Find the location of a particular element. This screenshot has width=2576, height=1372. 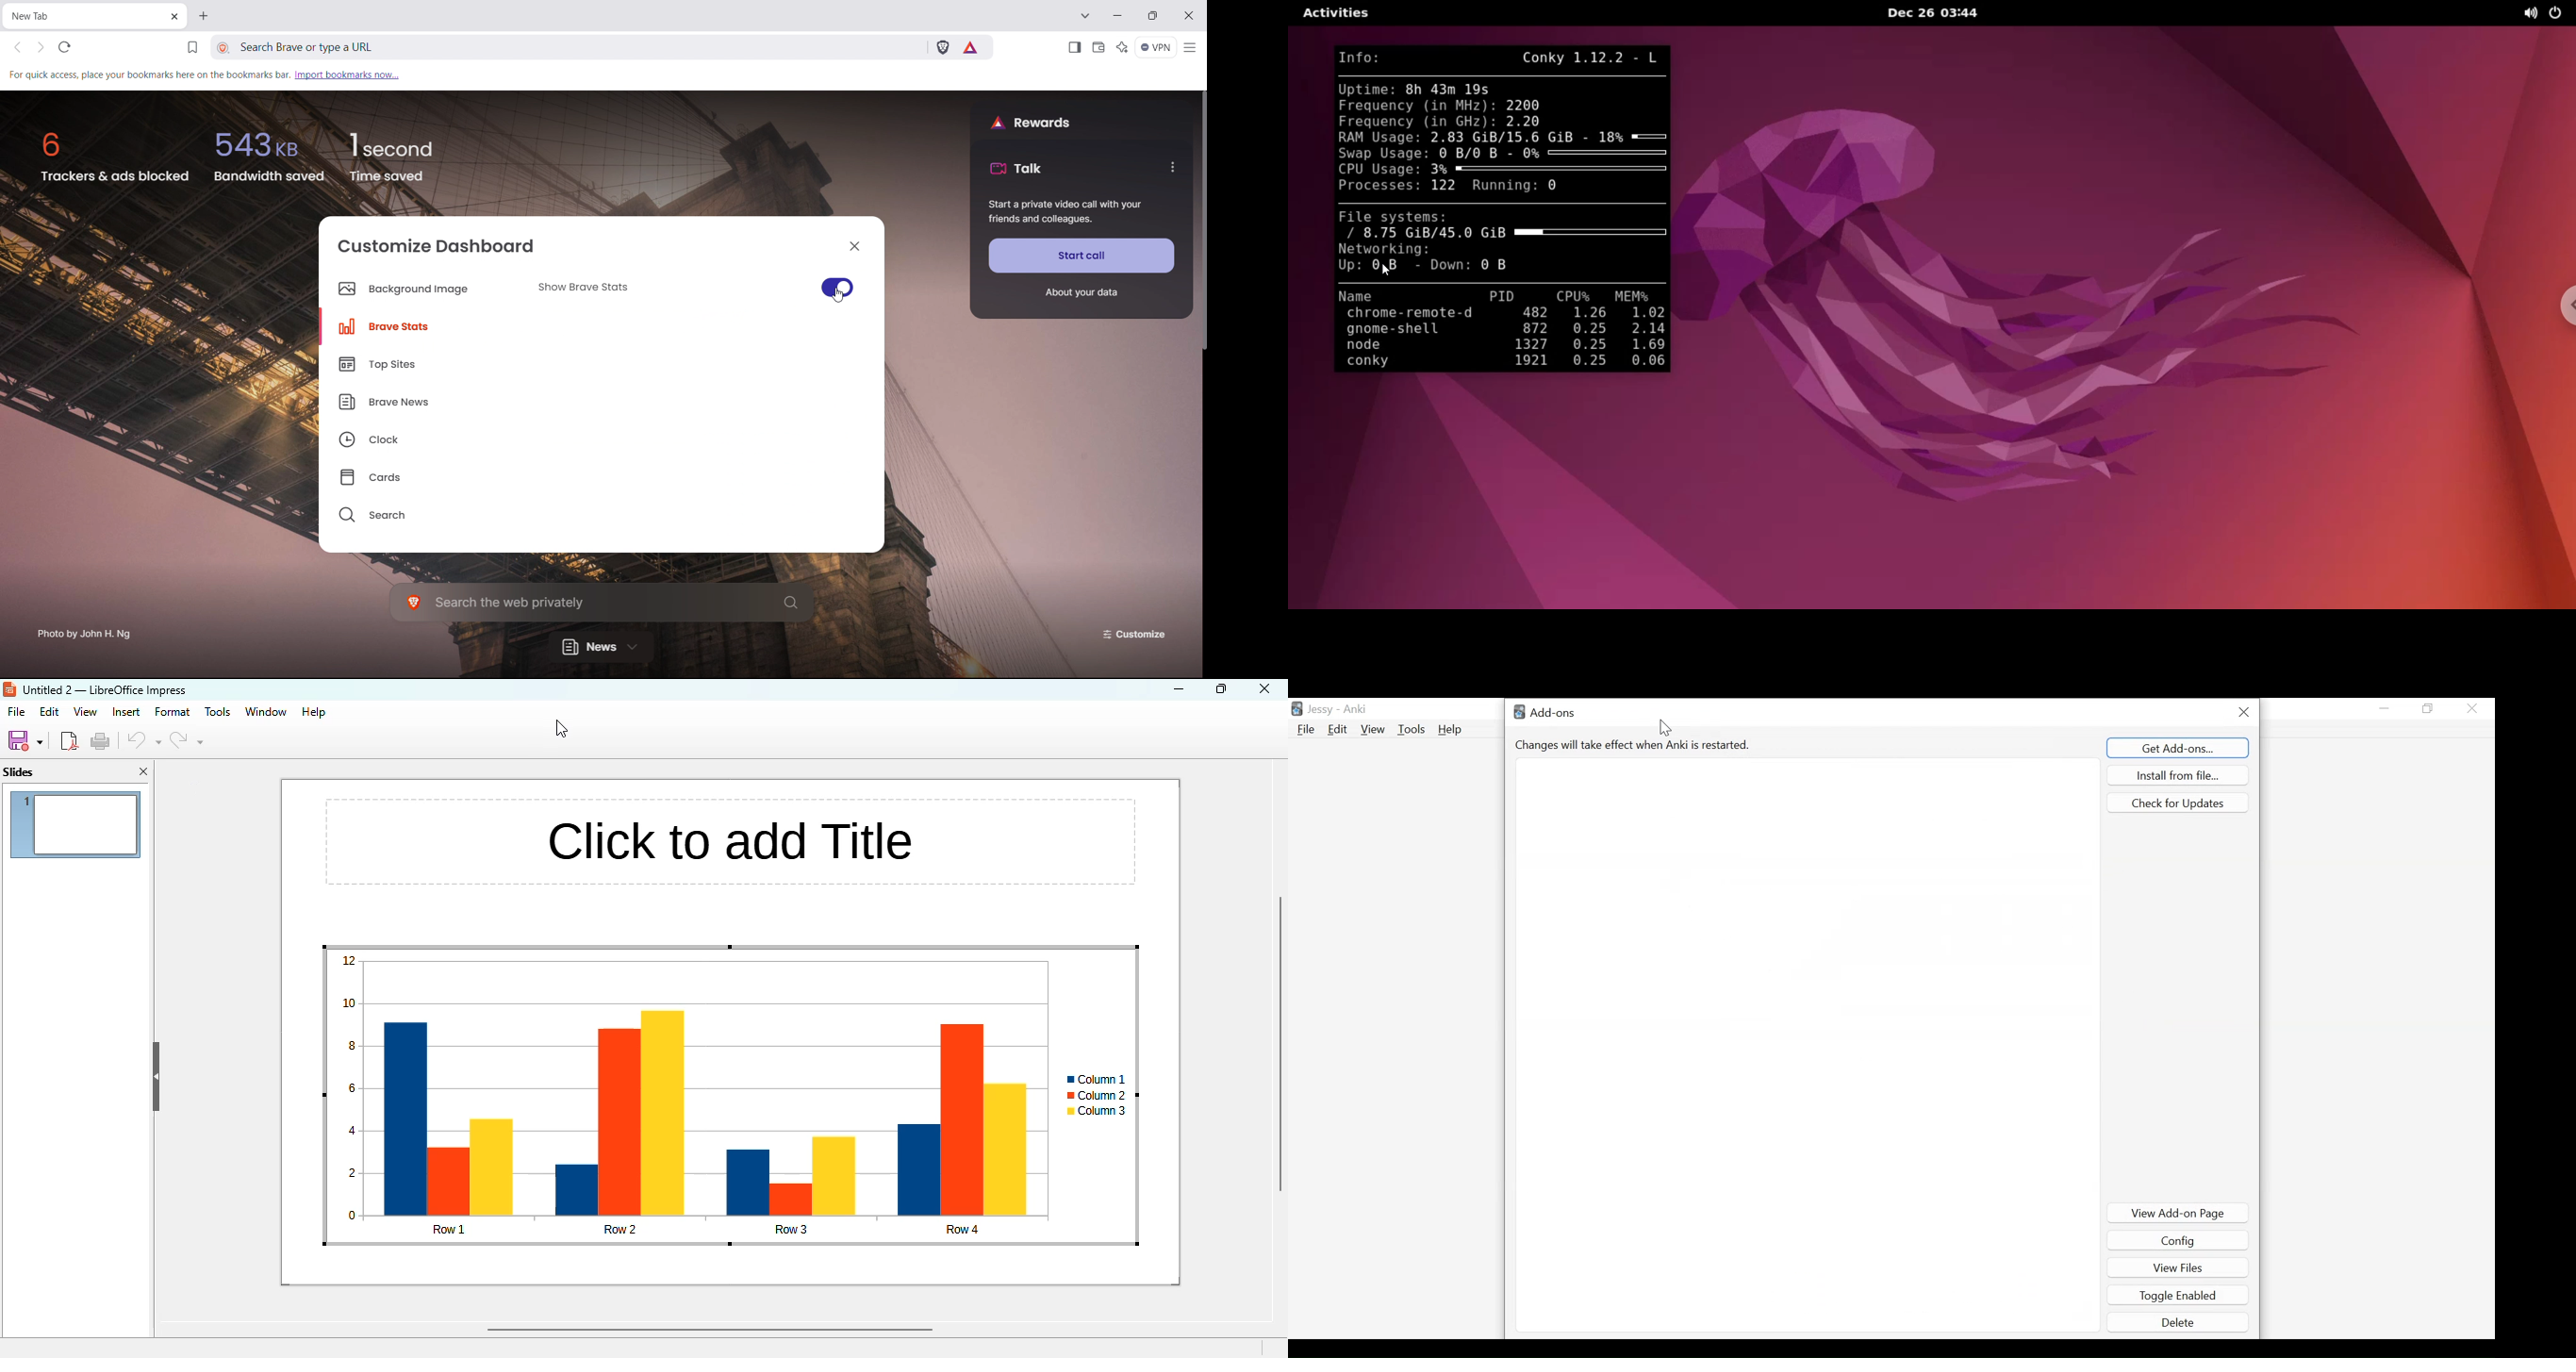

Config is located at coordinates (2177, 1241).